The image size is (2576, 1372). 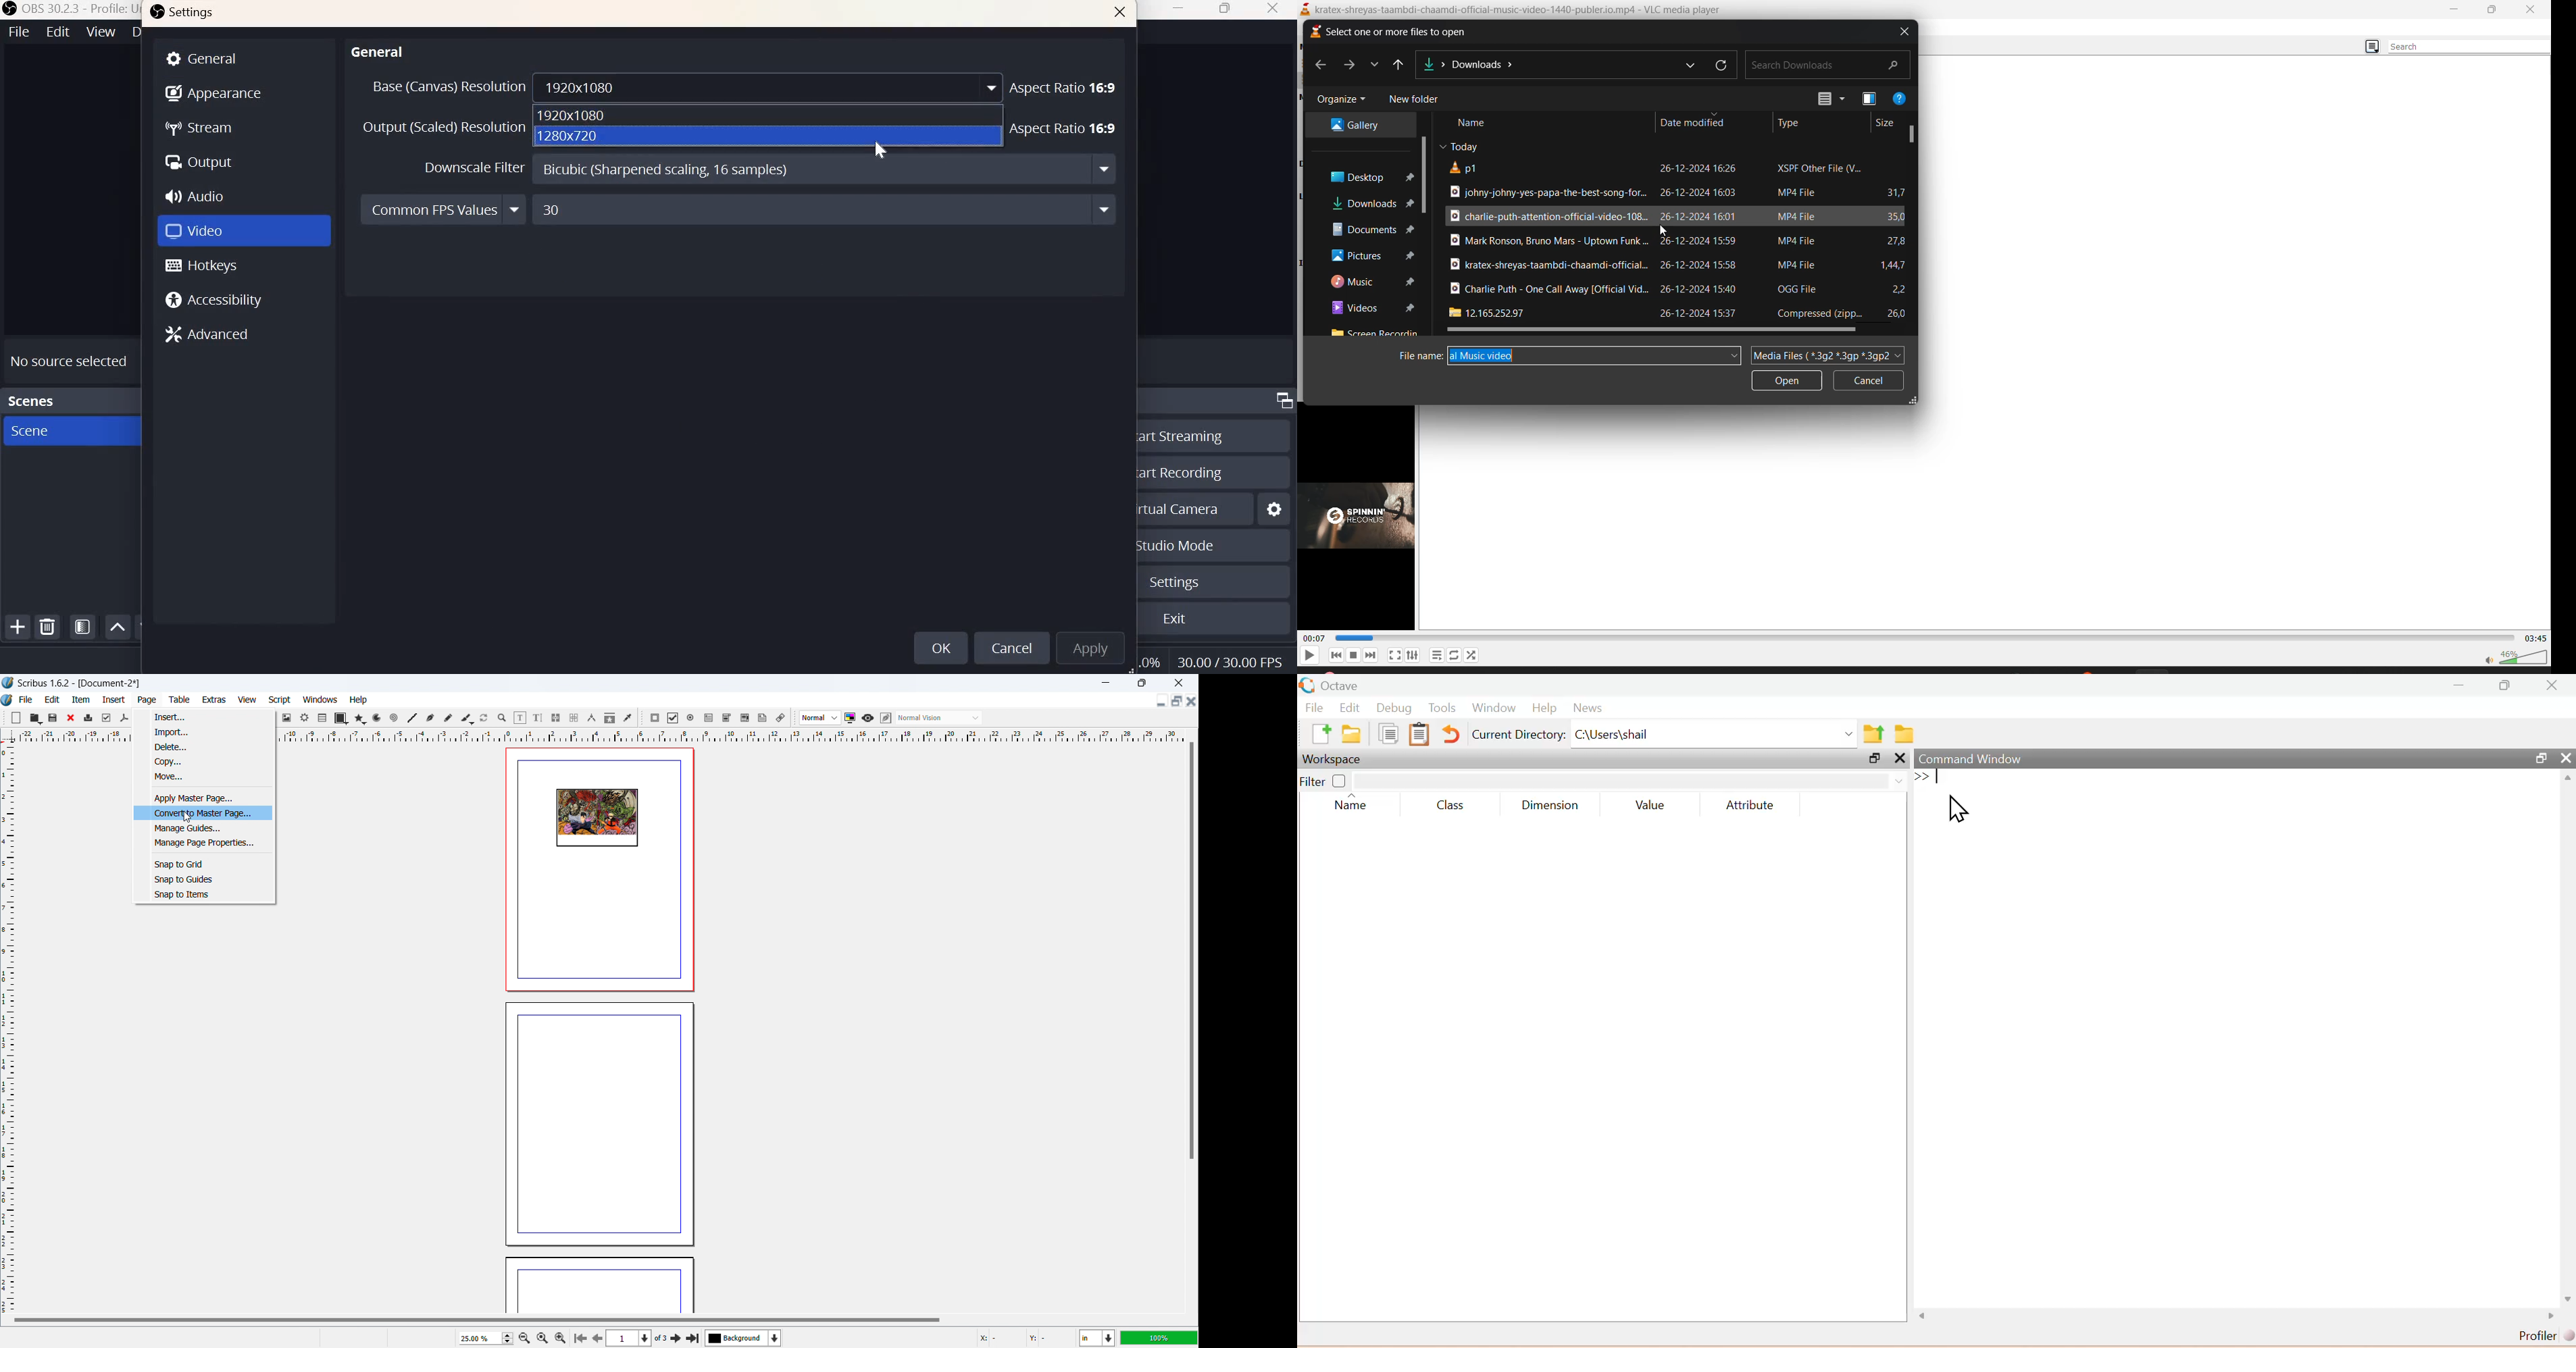 I want to click on Audio, so click(x=199, y=194).